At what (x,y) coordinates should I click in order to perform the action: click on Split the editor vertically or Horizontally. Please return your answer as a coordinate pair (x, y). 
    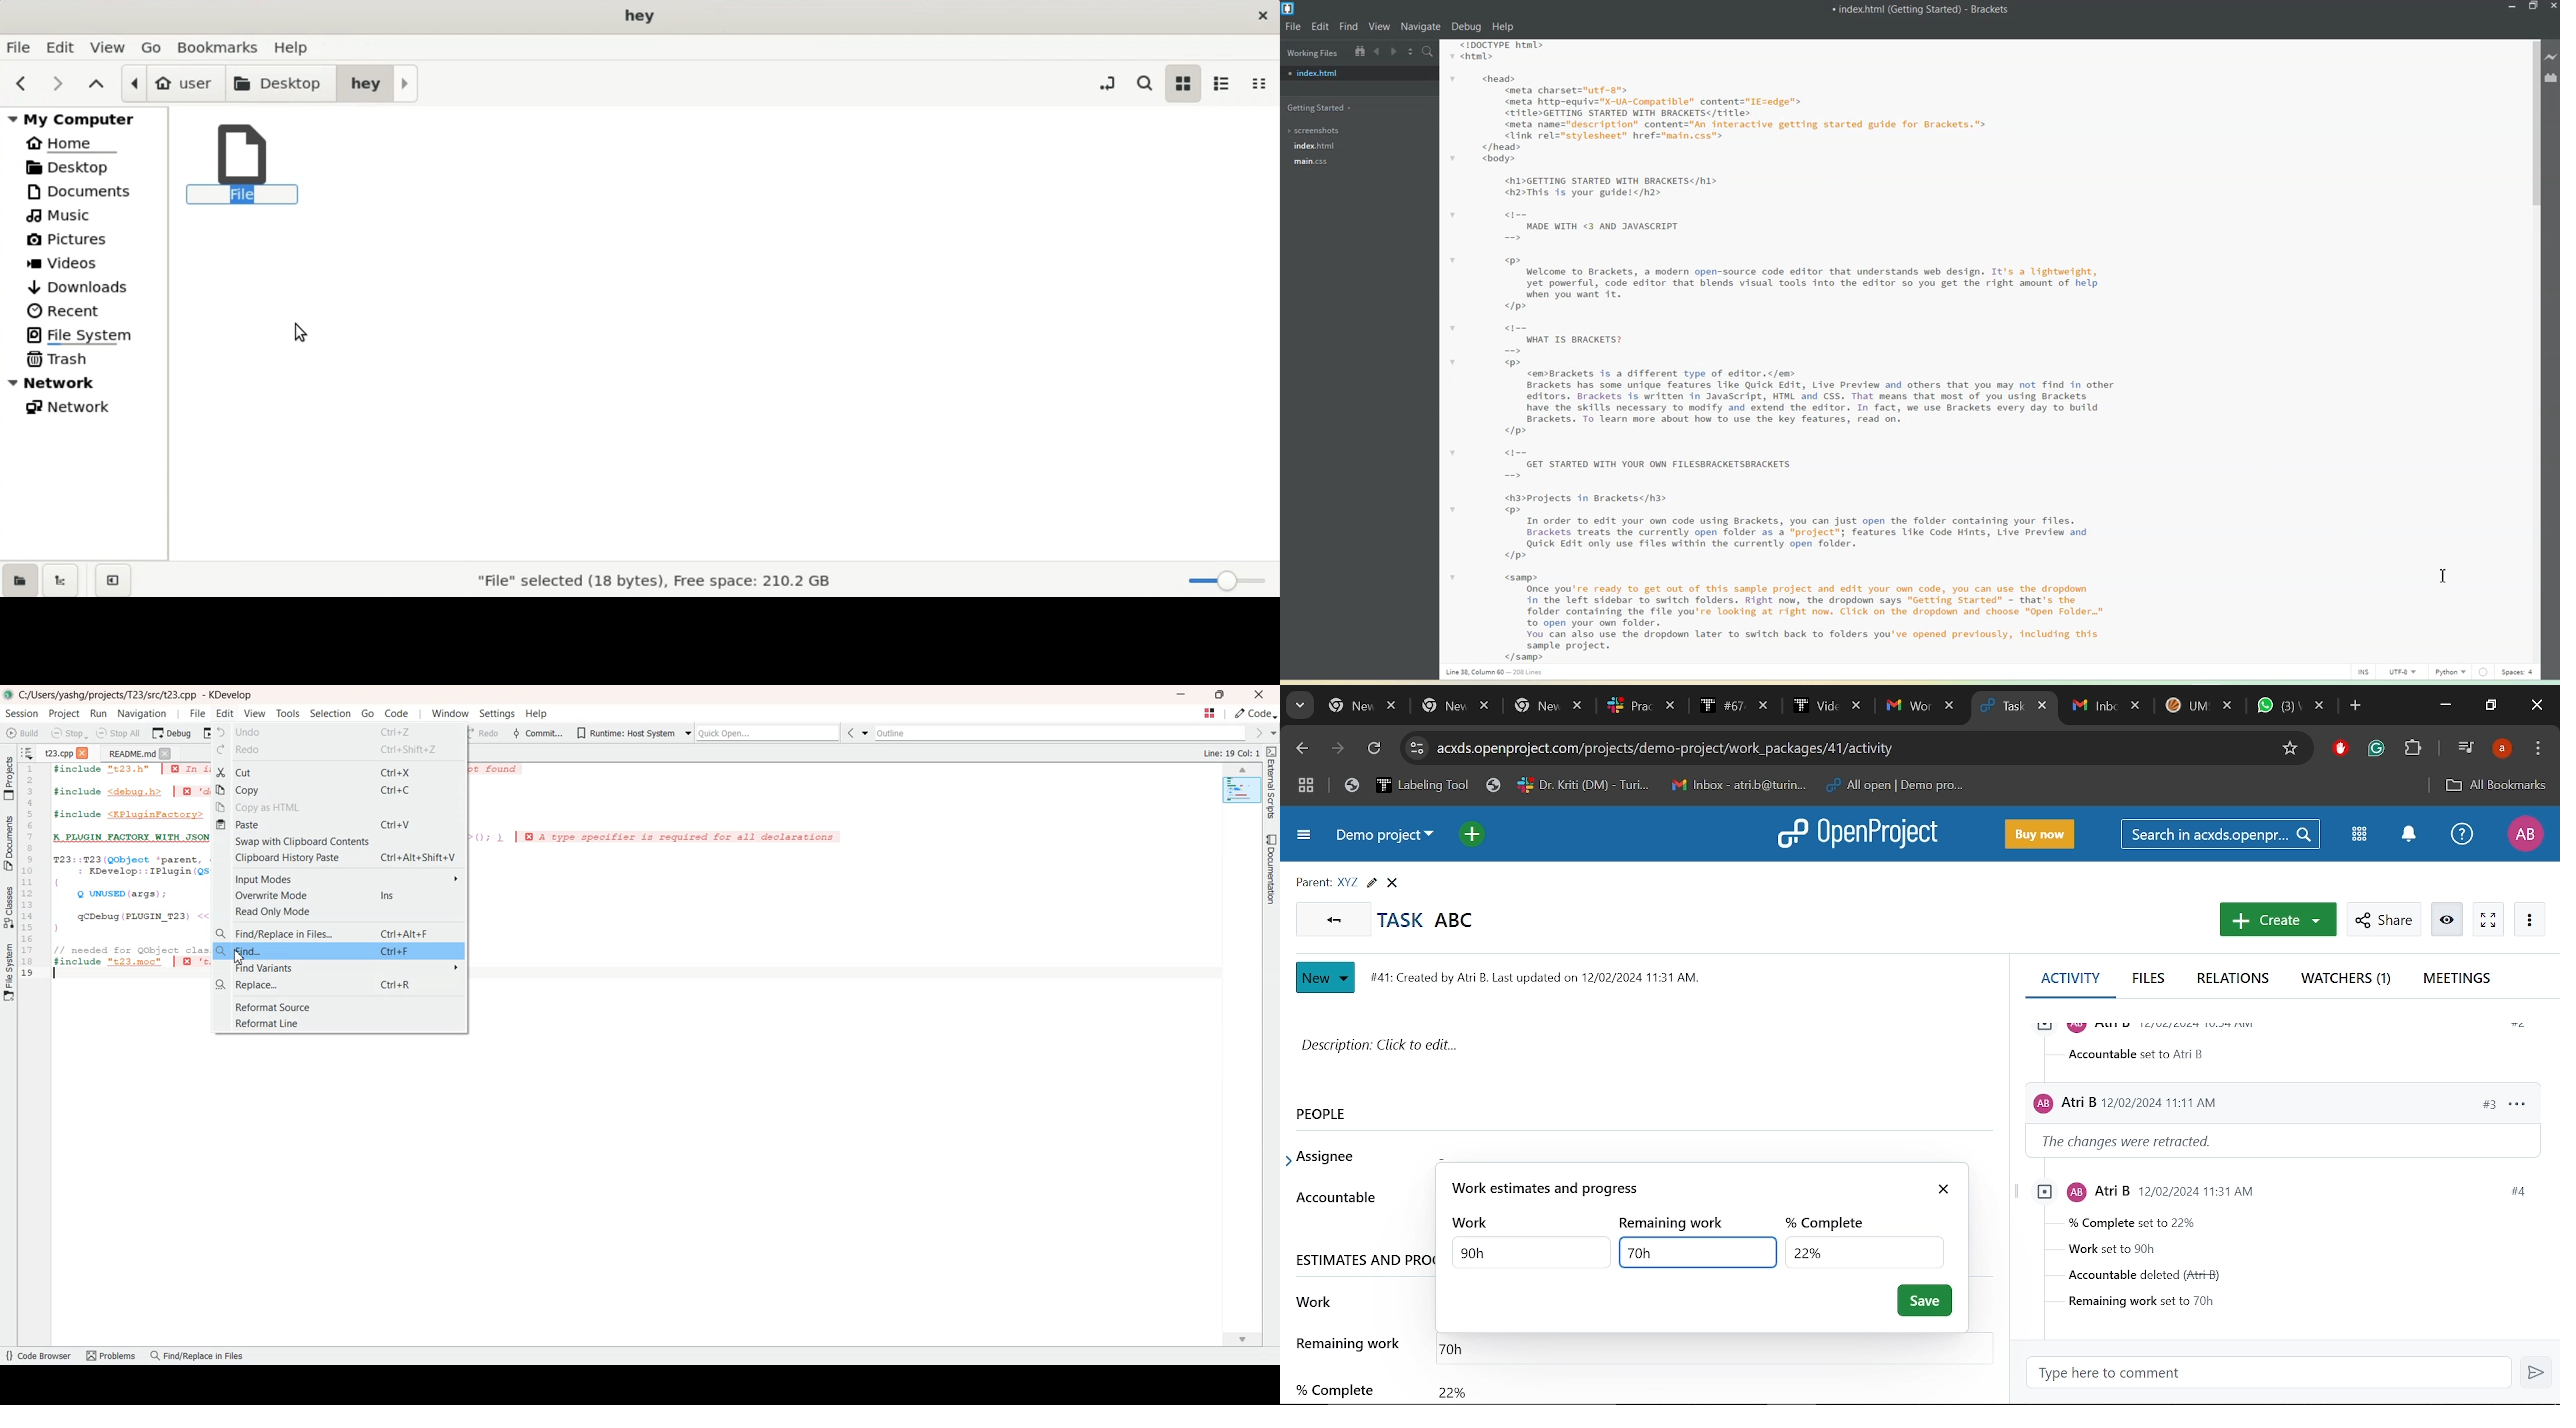
    Looking at the image, I should click on (1411, 51).